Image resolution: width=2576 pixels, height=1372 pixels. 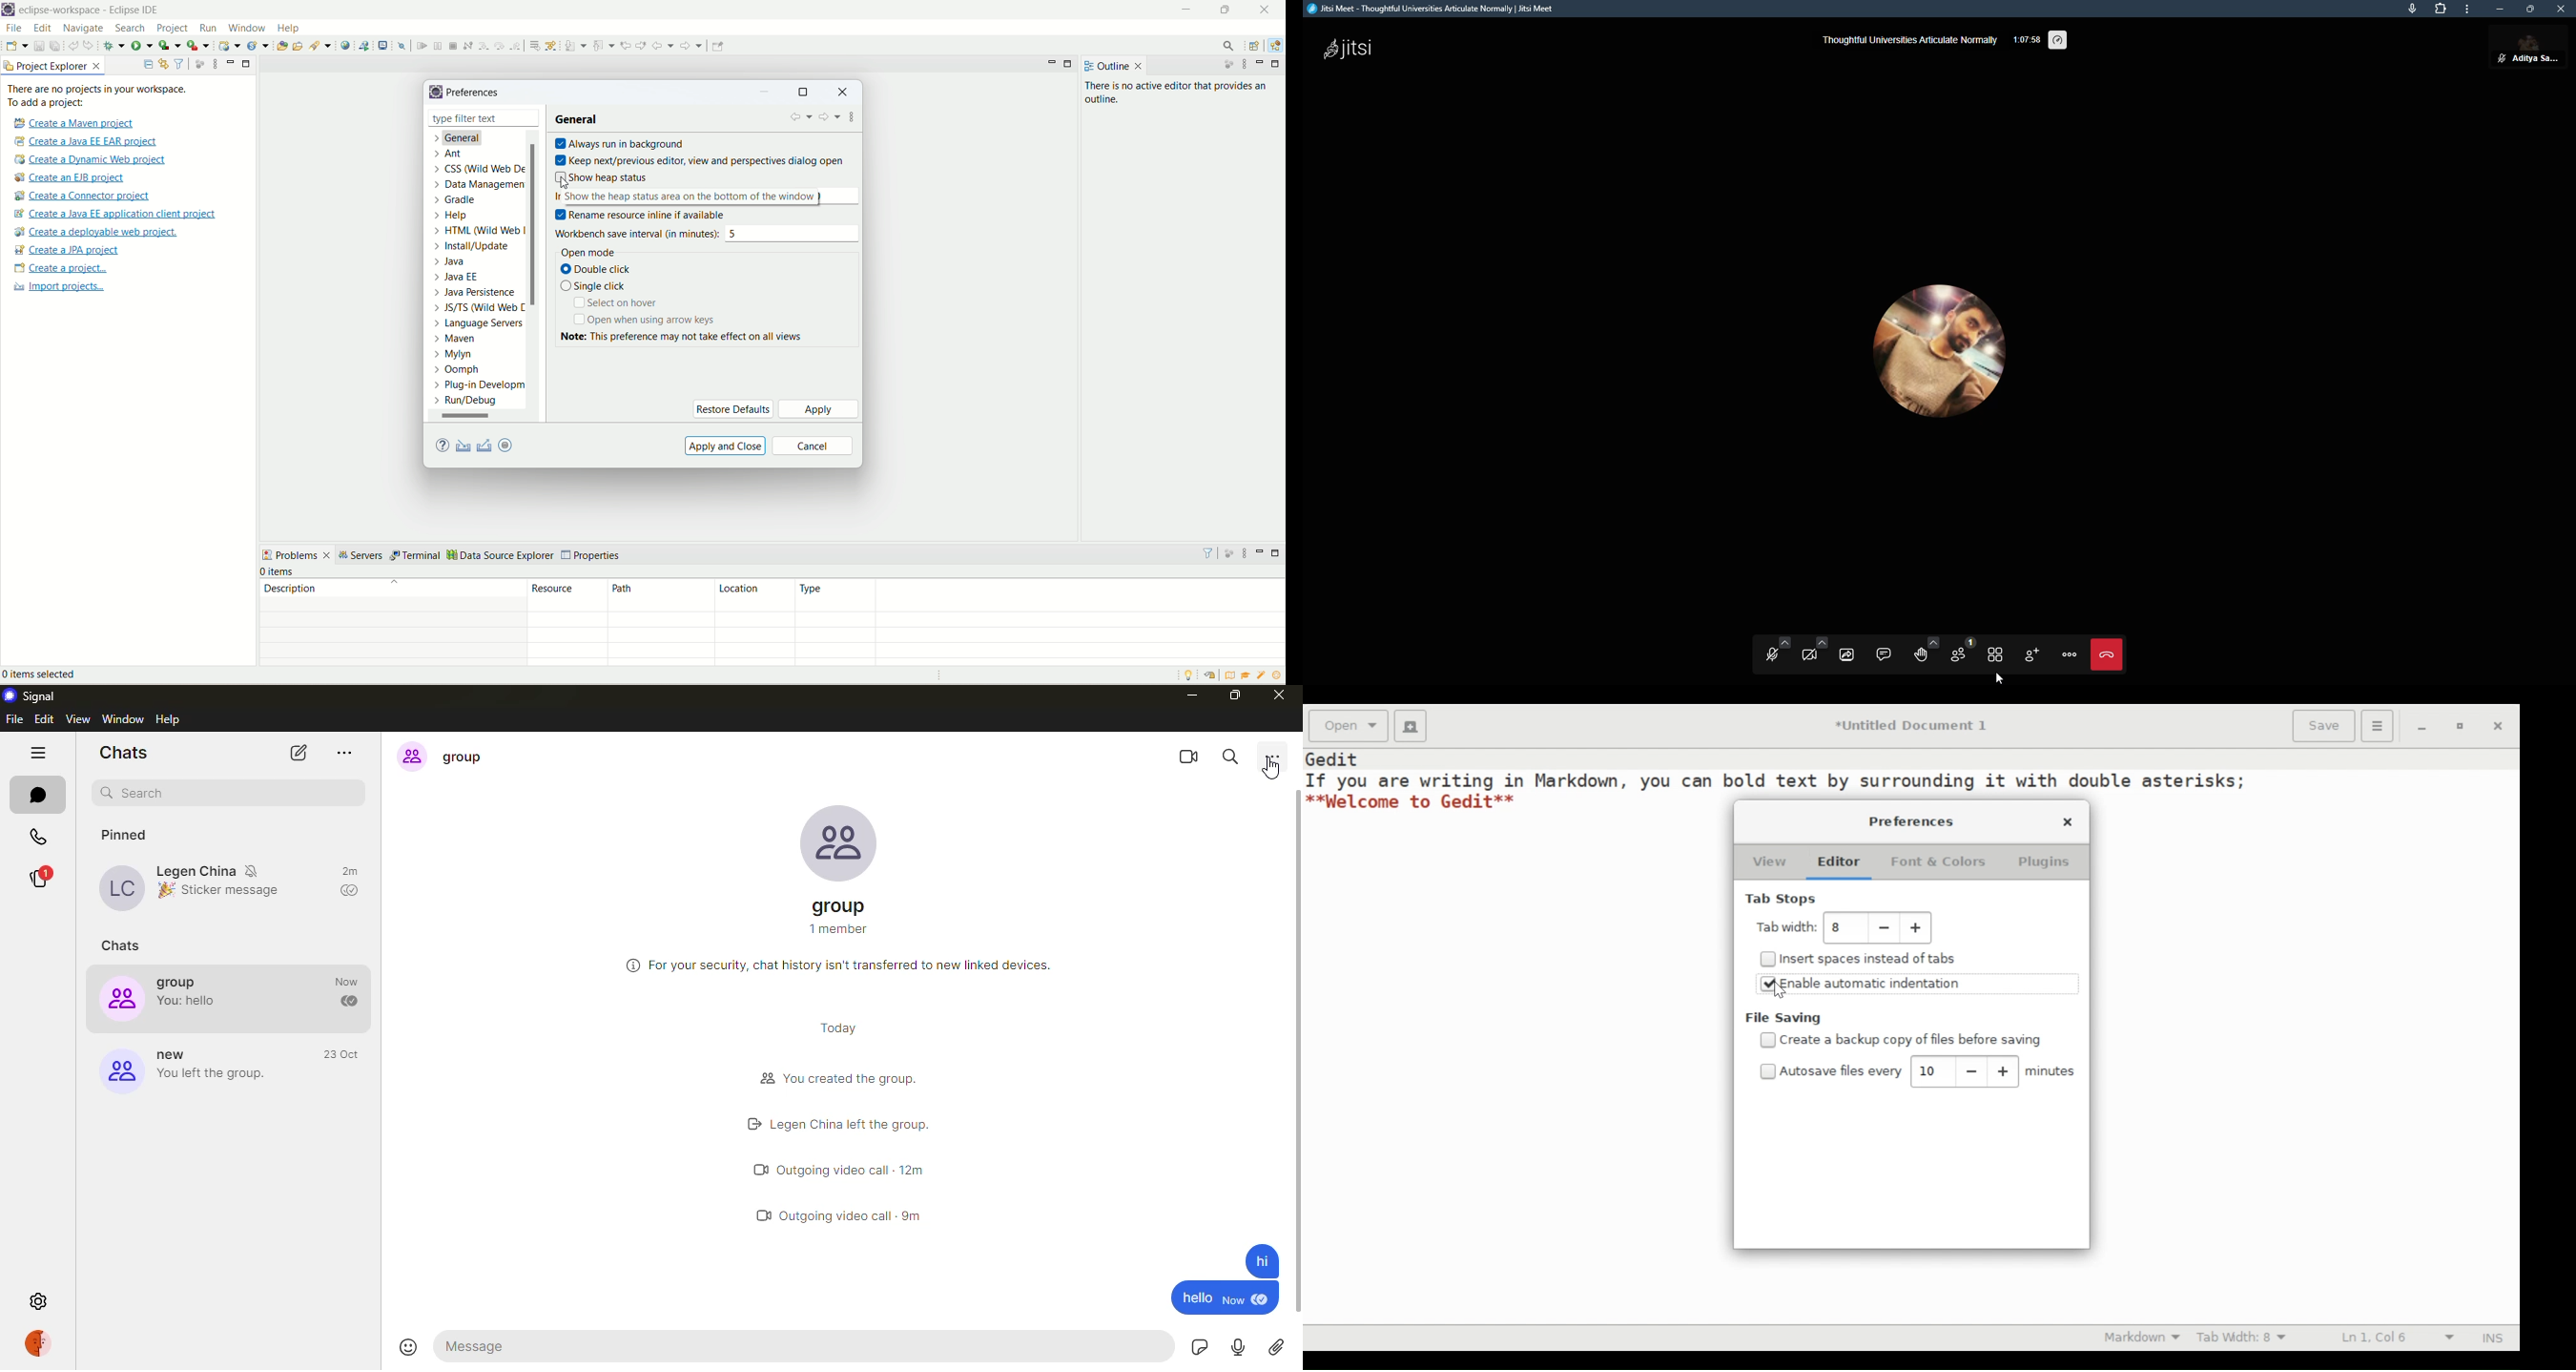 What do you see at coordinates (1274, 755) in the screenshot?
I see `more` at bounding box center [1274, 755].